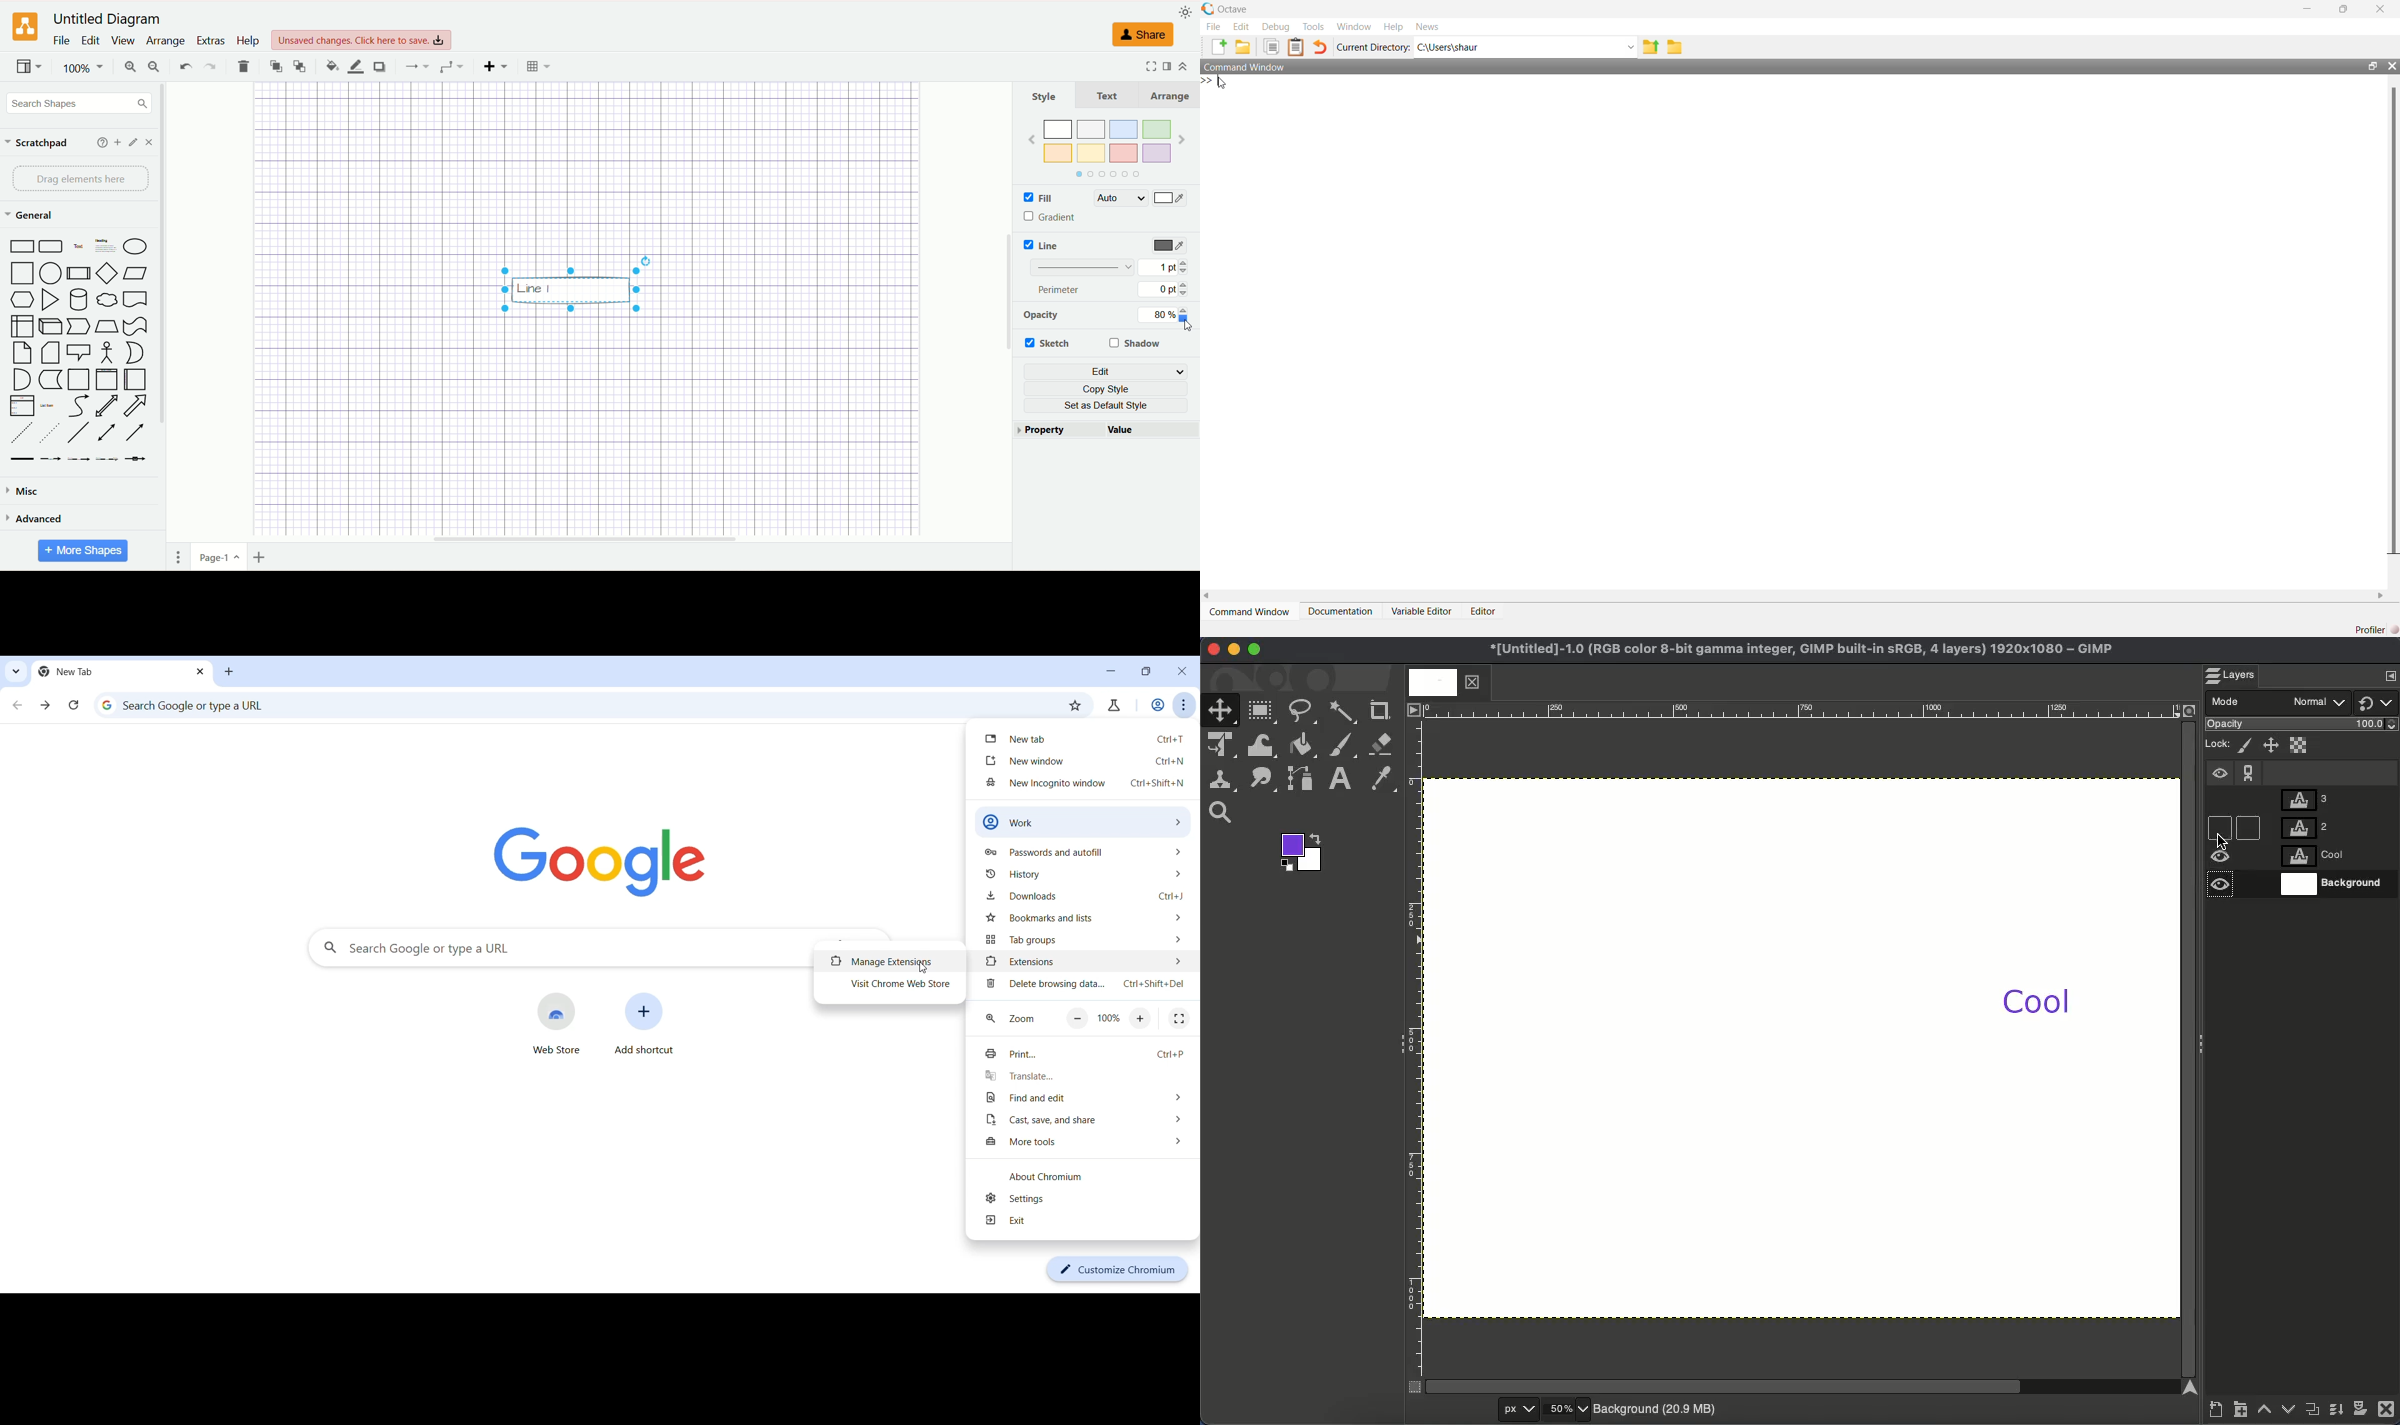  Describe the element at coordinates (1104, 371) in the screenshot. I see `edit` at that location.